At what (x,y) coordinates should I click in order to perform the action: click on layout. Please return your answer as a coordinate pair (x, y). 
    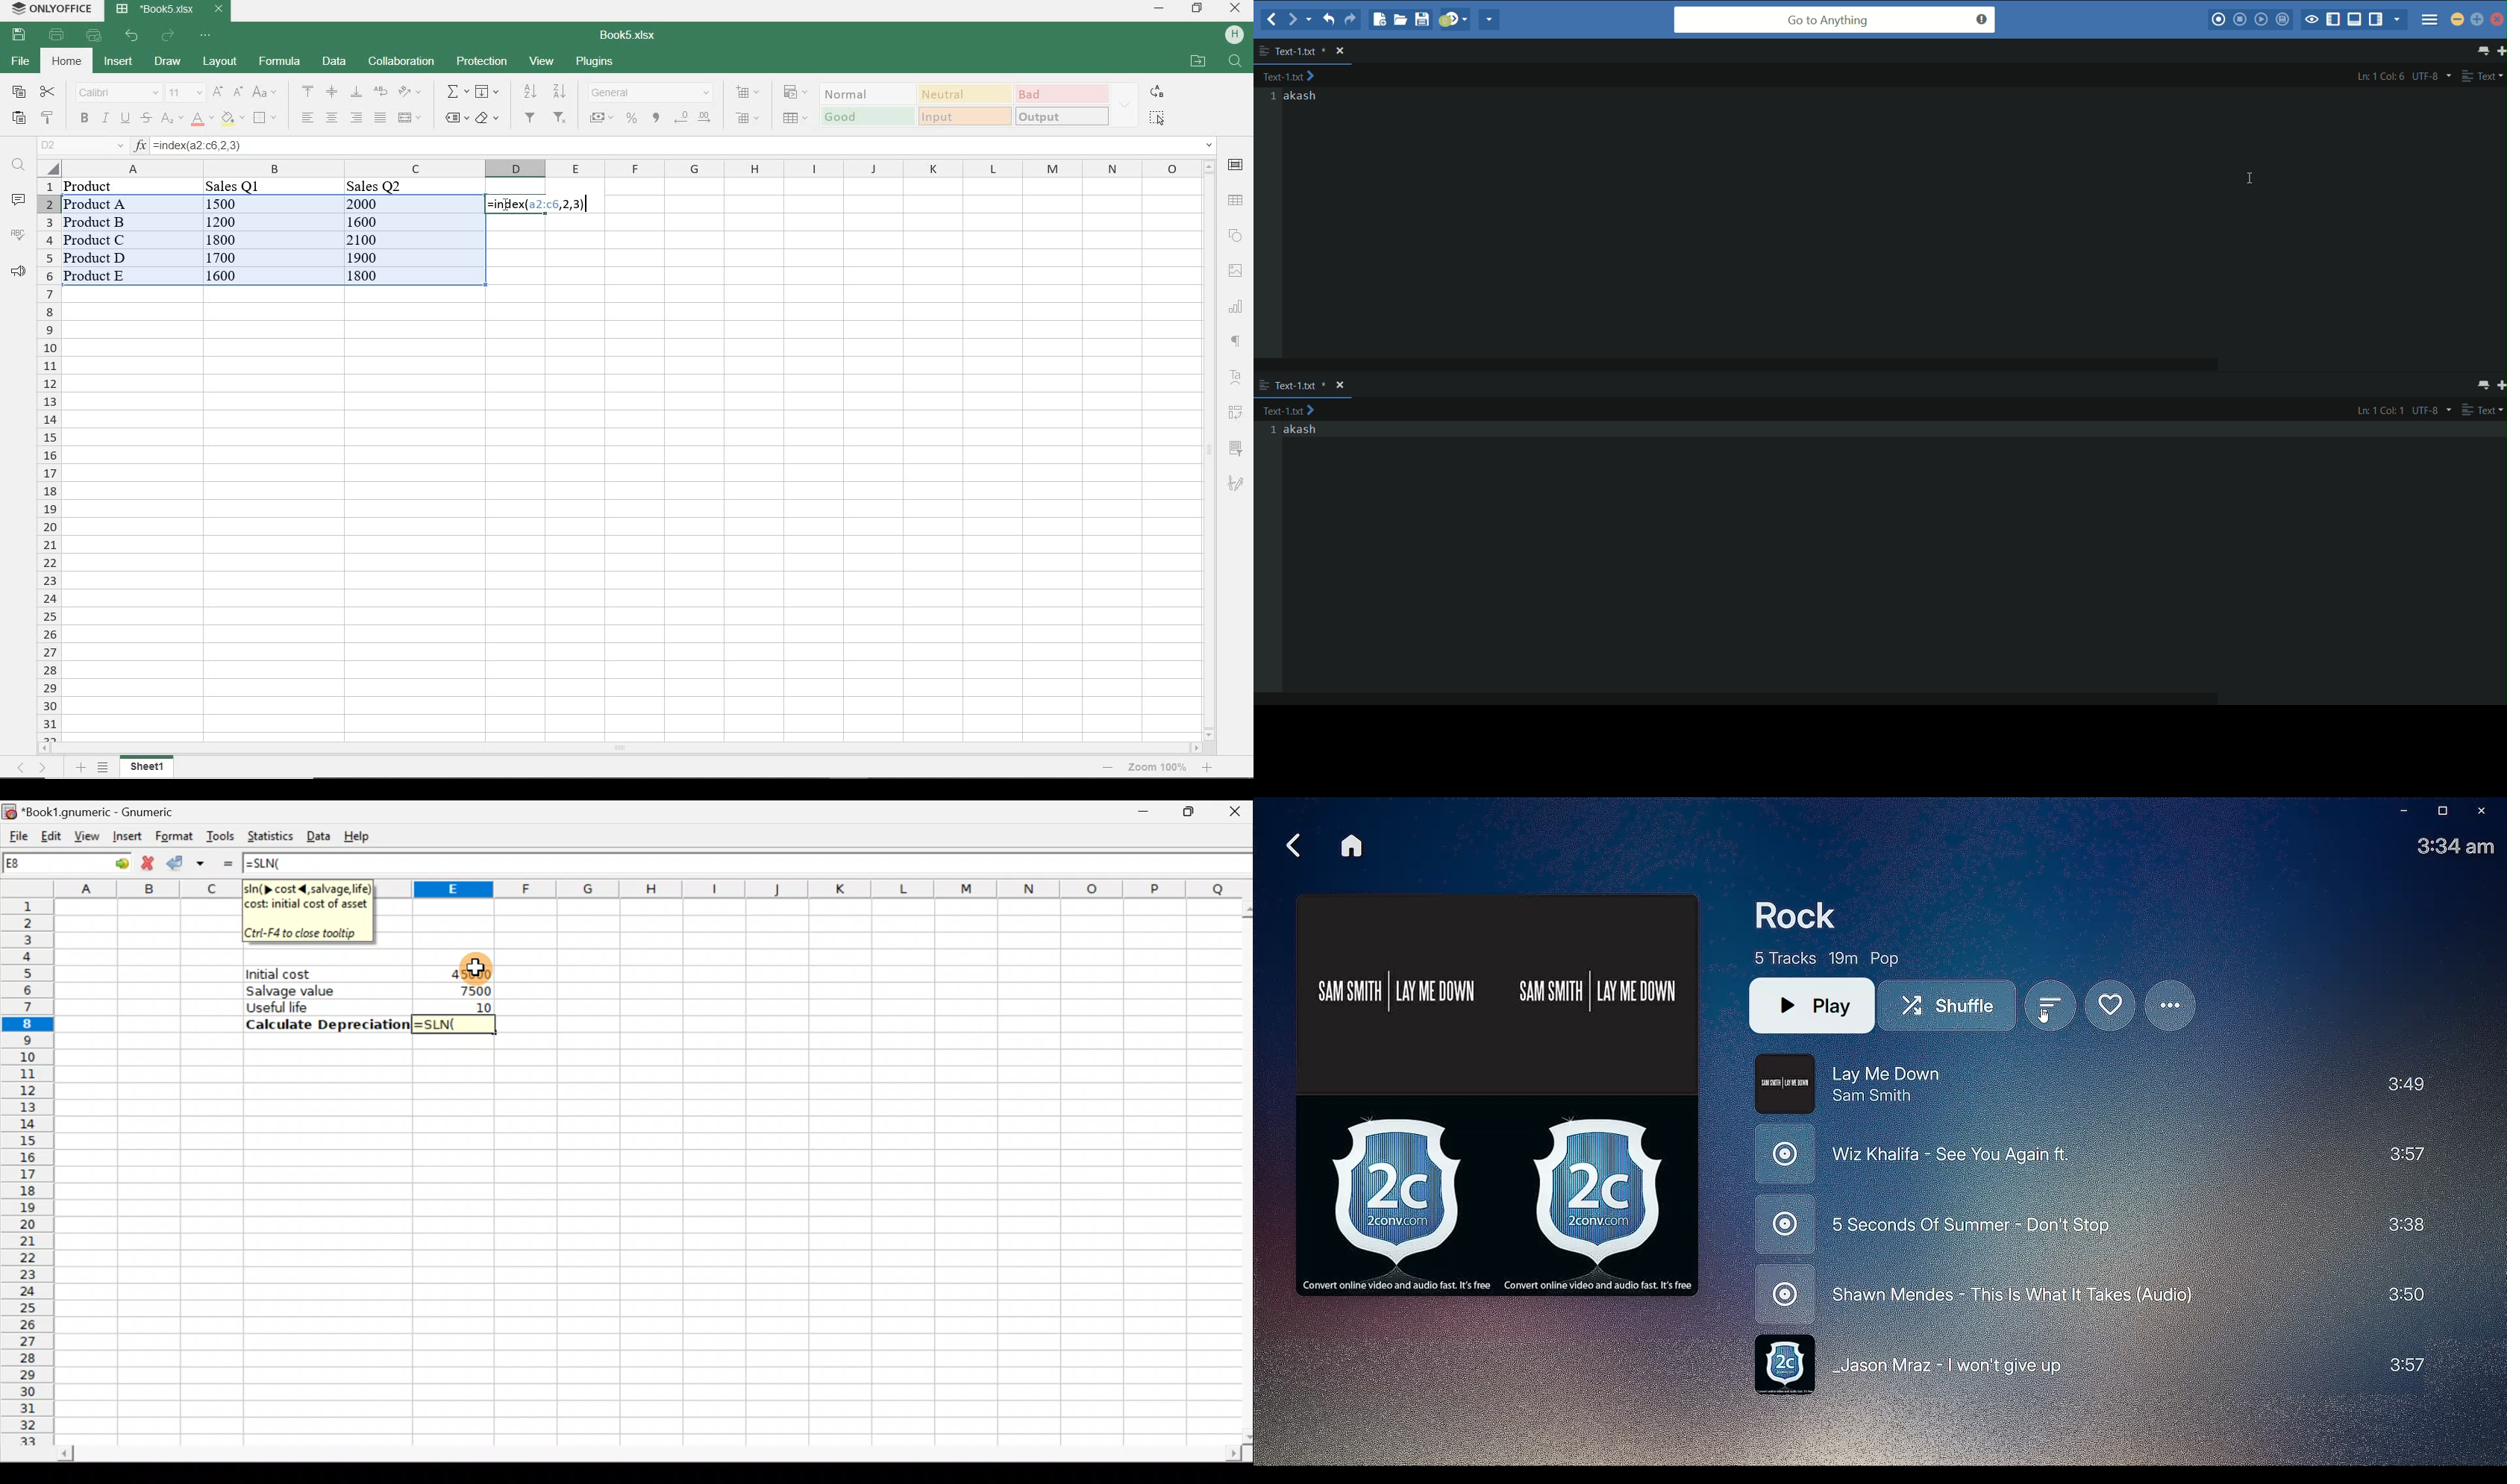
    Looking at the image, I should click on (222, 62).